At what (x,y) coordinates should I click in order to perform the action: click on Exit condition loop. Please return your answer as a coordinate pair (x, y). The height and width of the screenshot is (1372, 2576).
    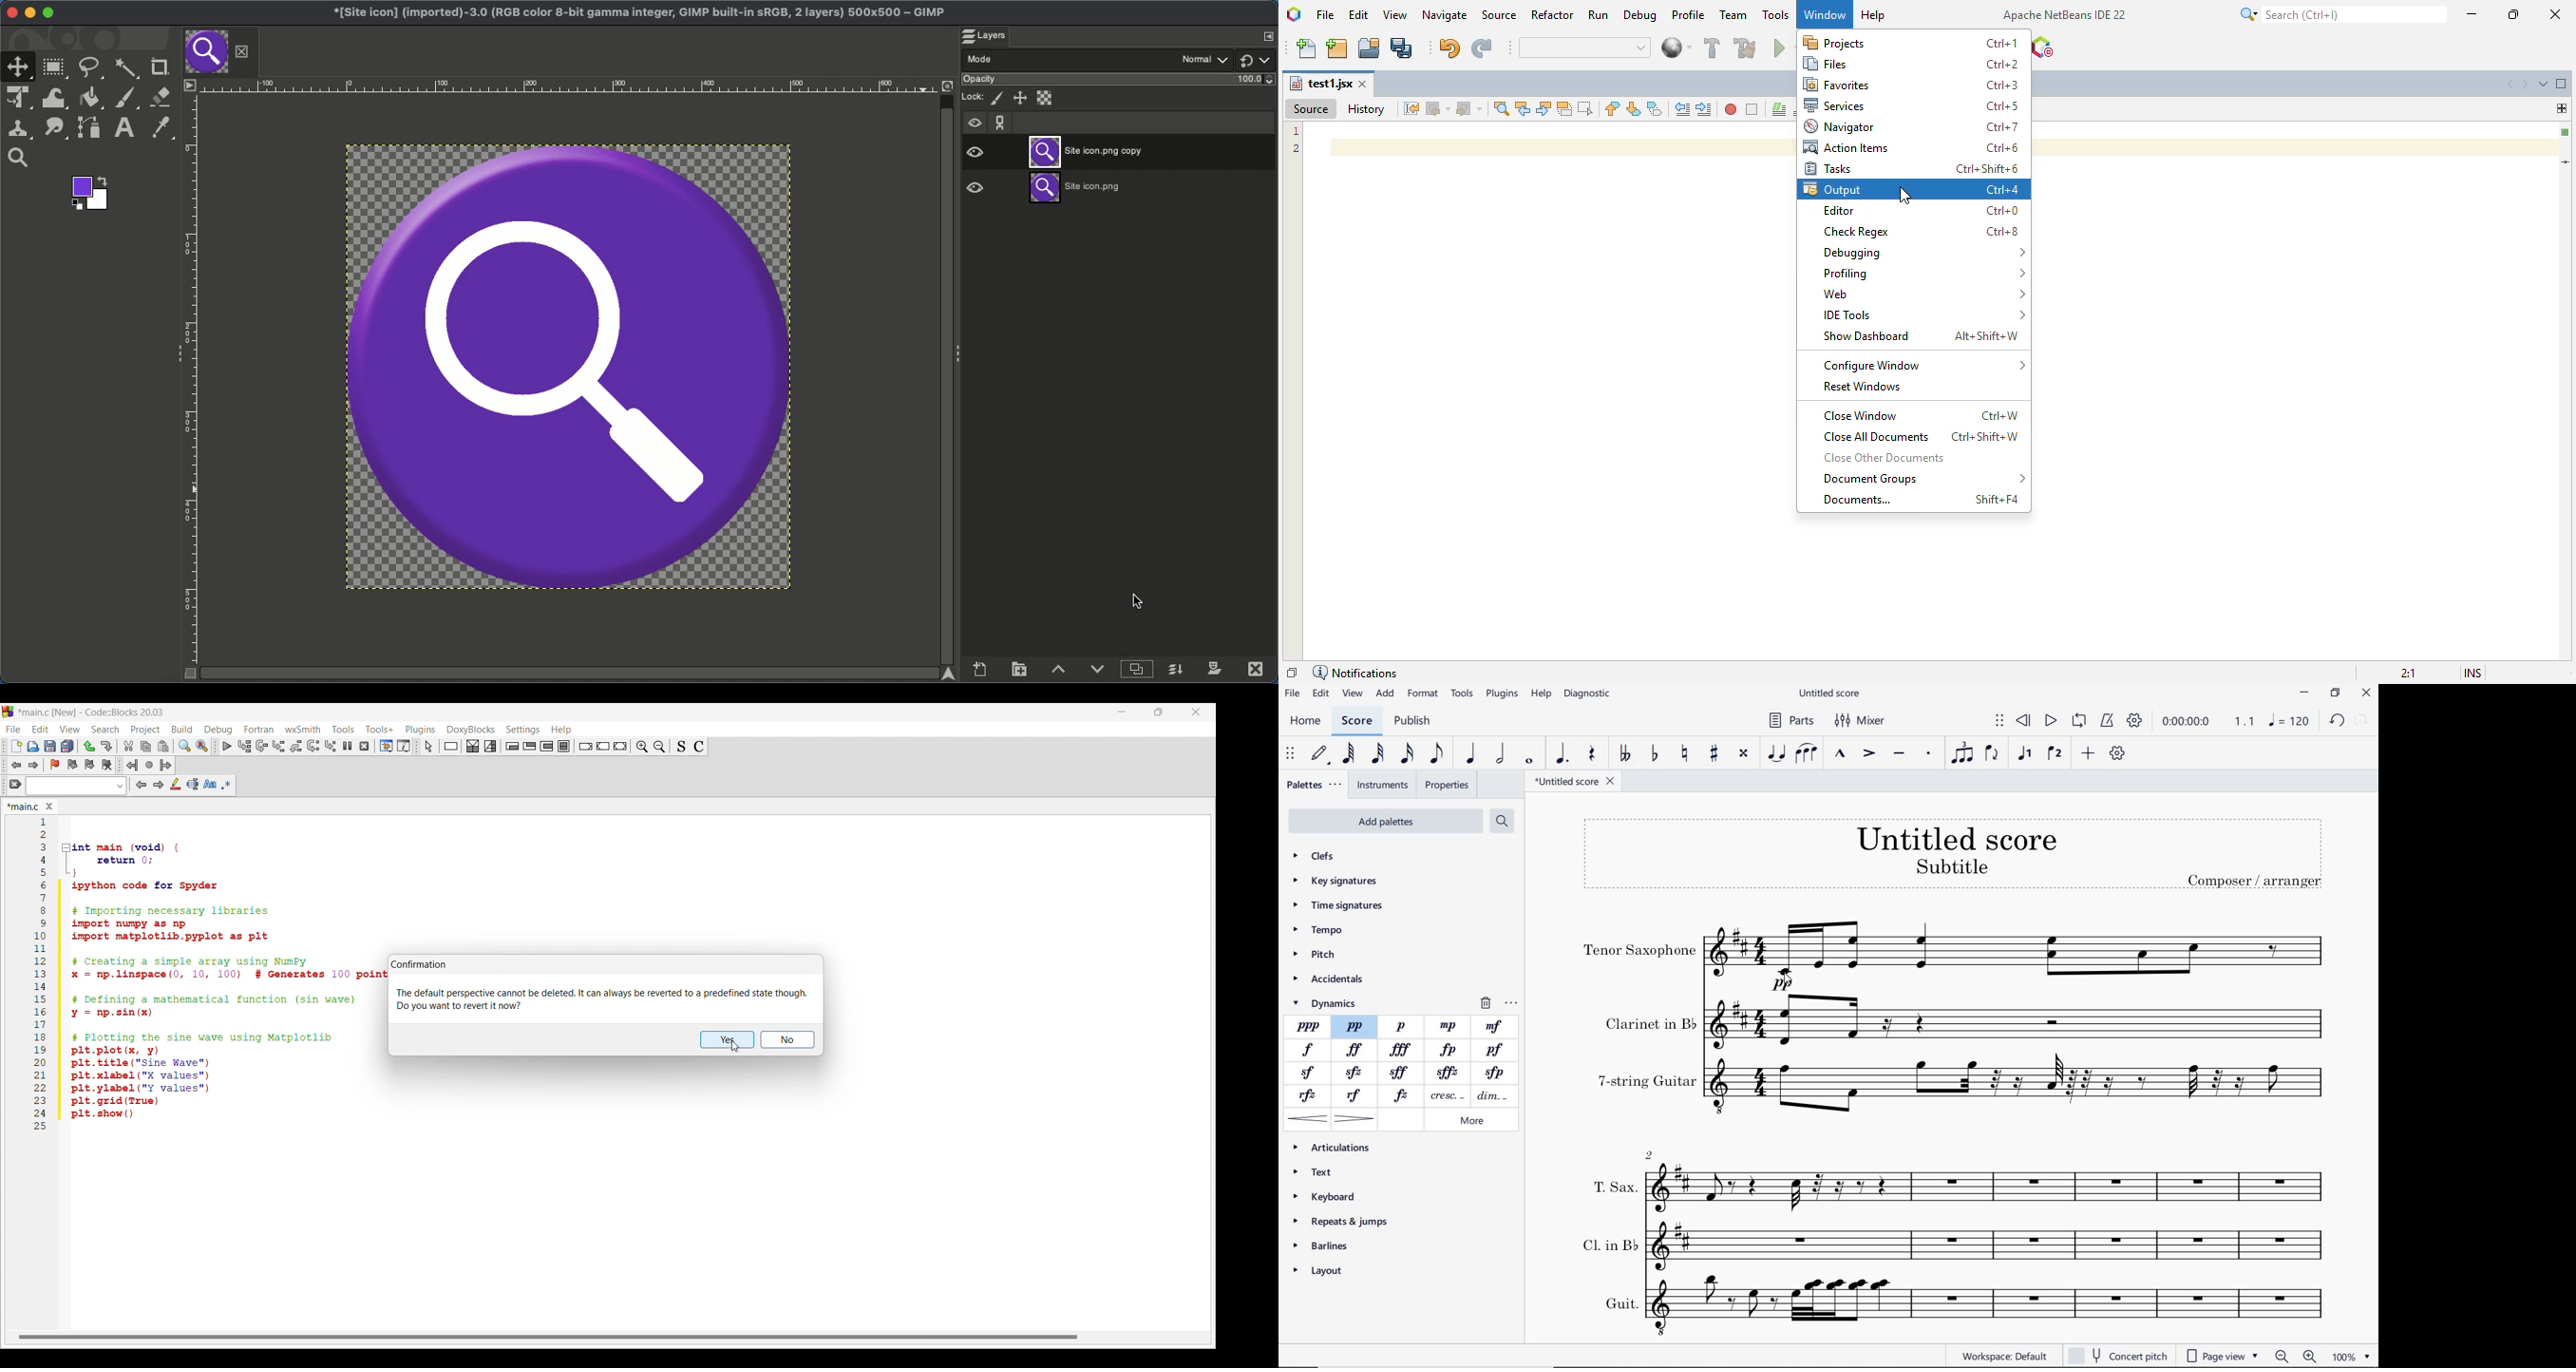
    Looking at the image, I should click on (530, 746).